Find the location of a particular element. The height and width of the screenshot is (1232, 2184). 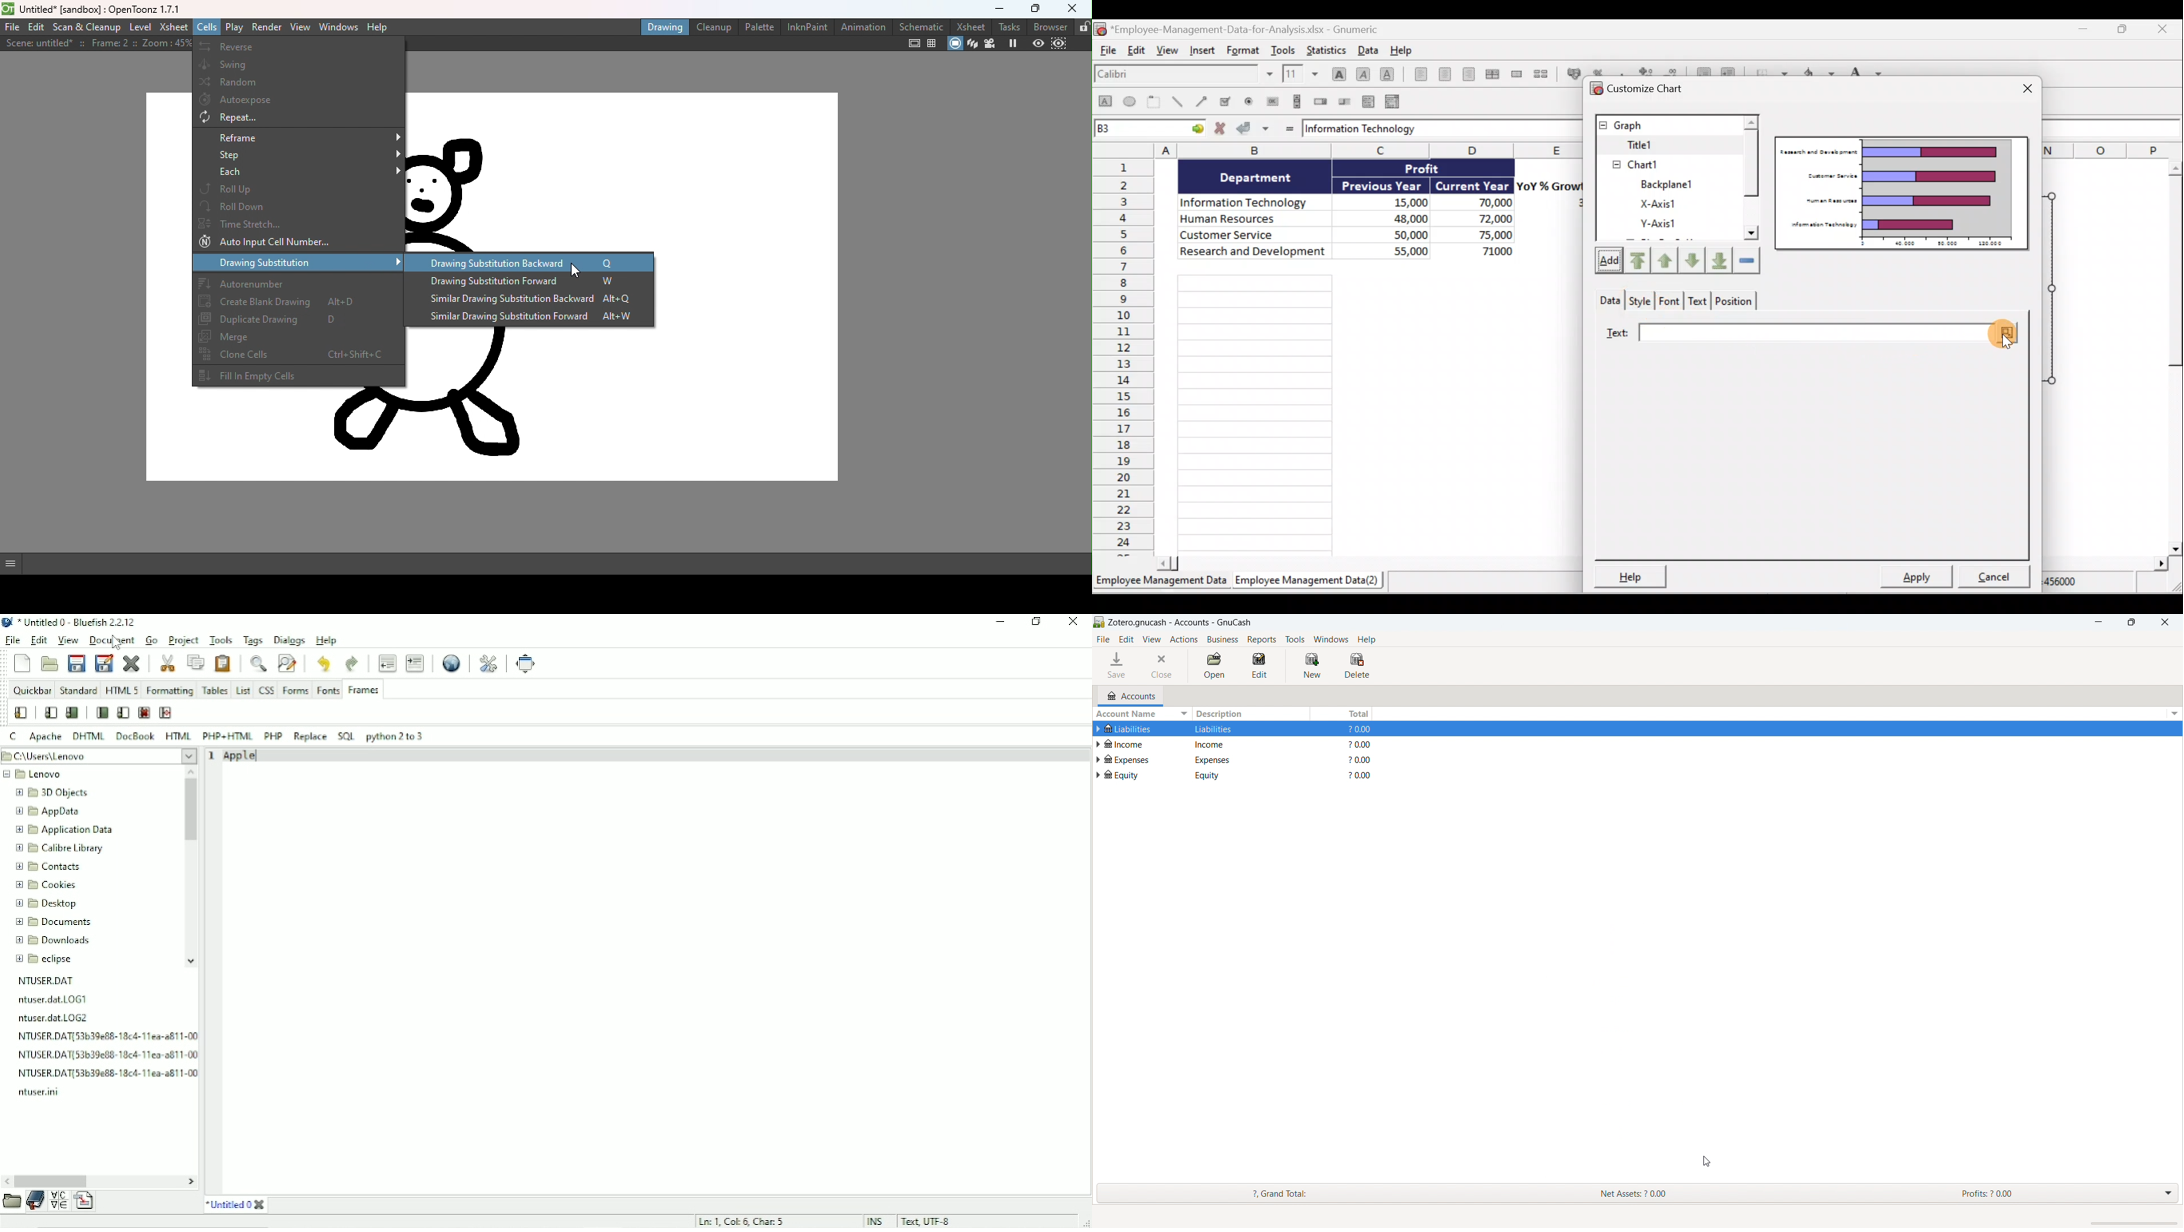

Cell name is located at coordinates (1150, 126).